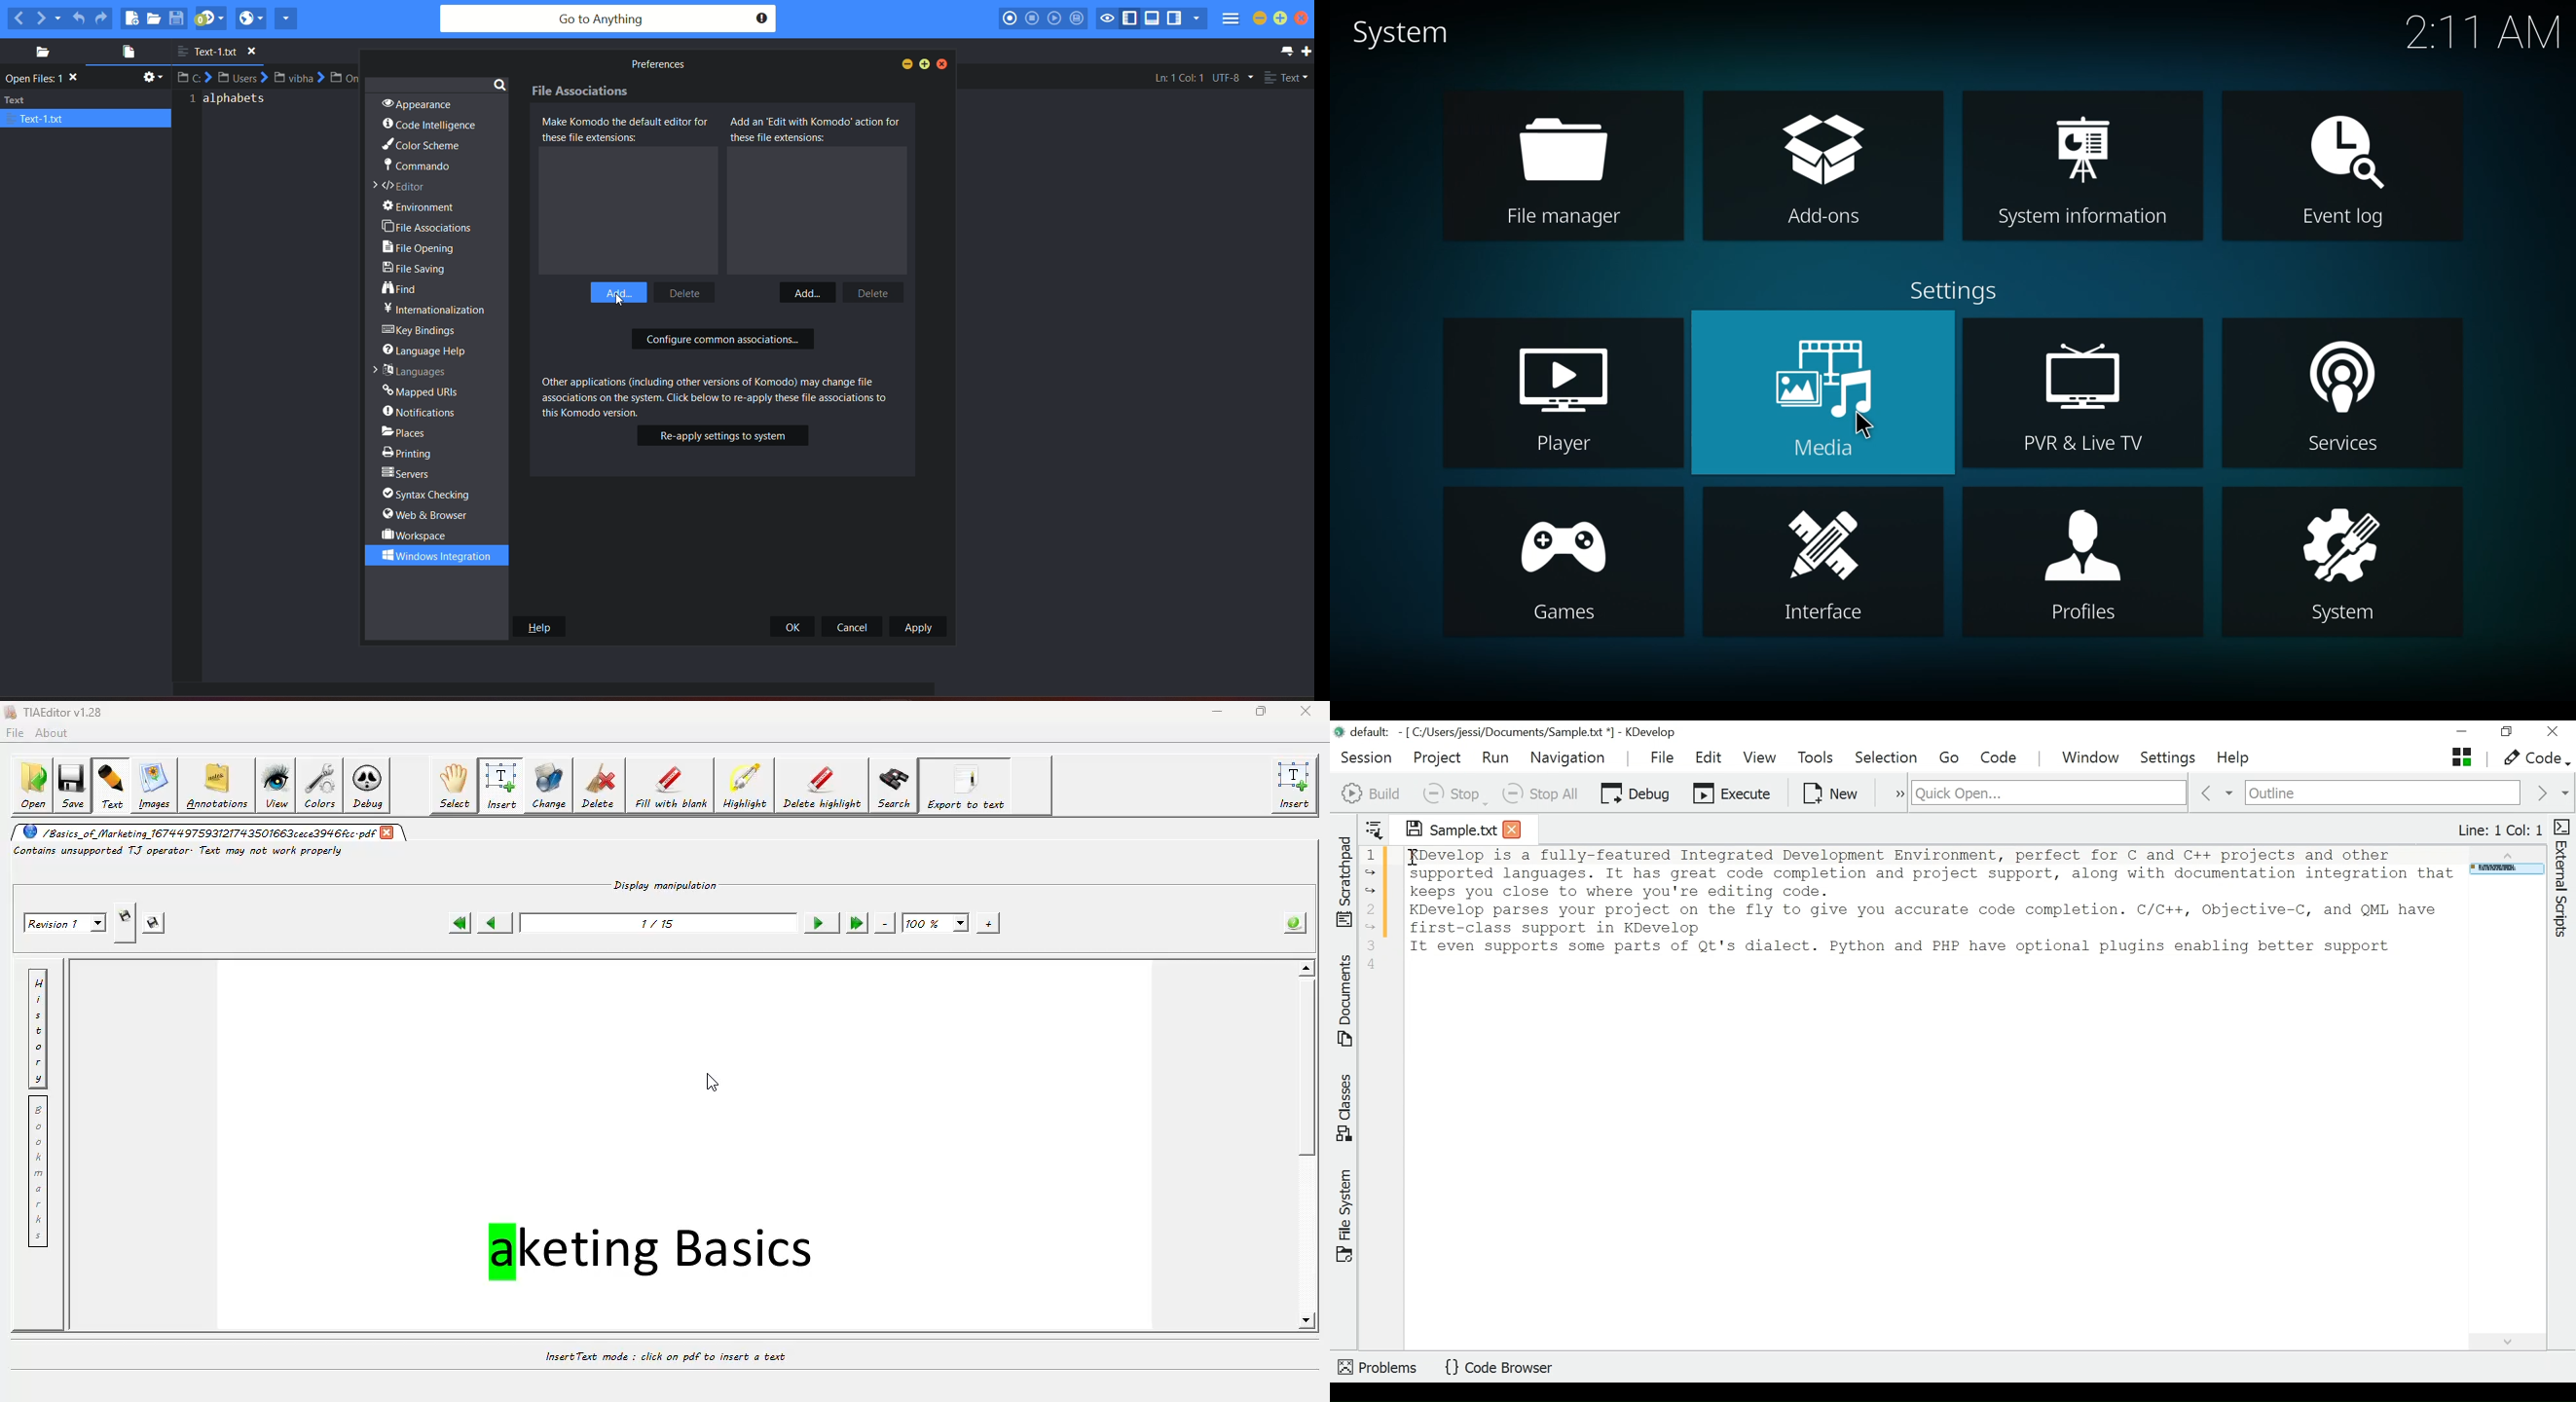  I want to click on media, so click(1830, 394).